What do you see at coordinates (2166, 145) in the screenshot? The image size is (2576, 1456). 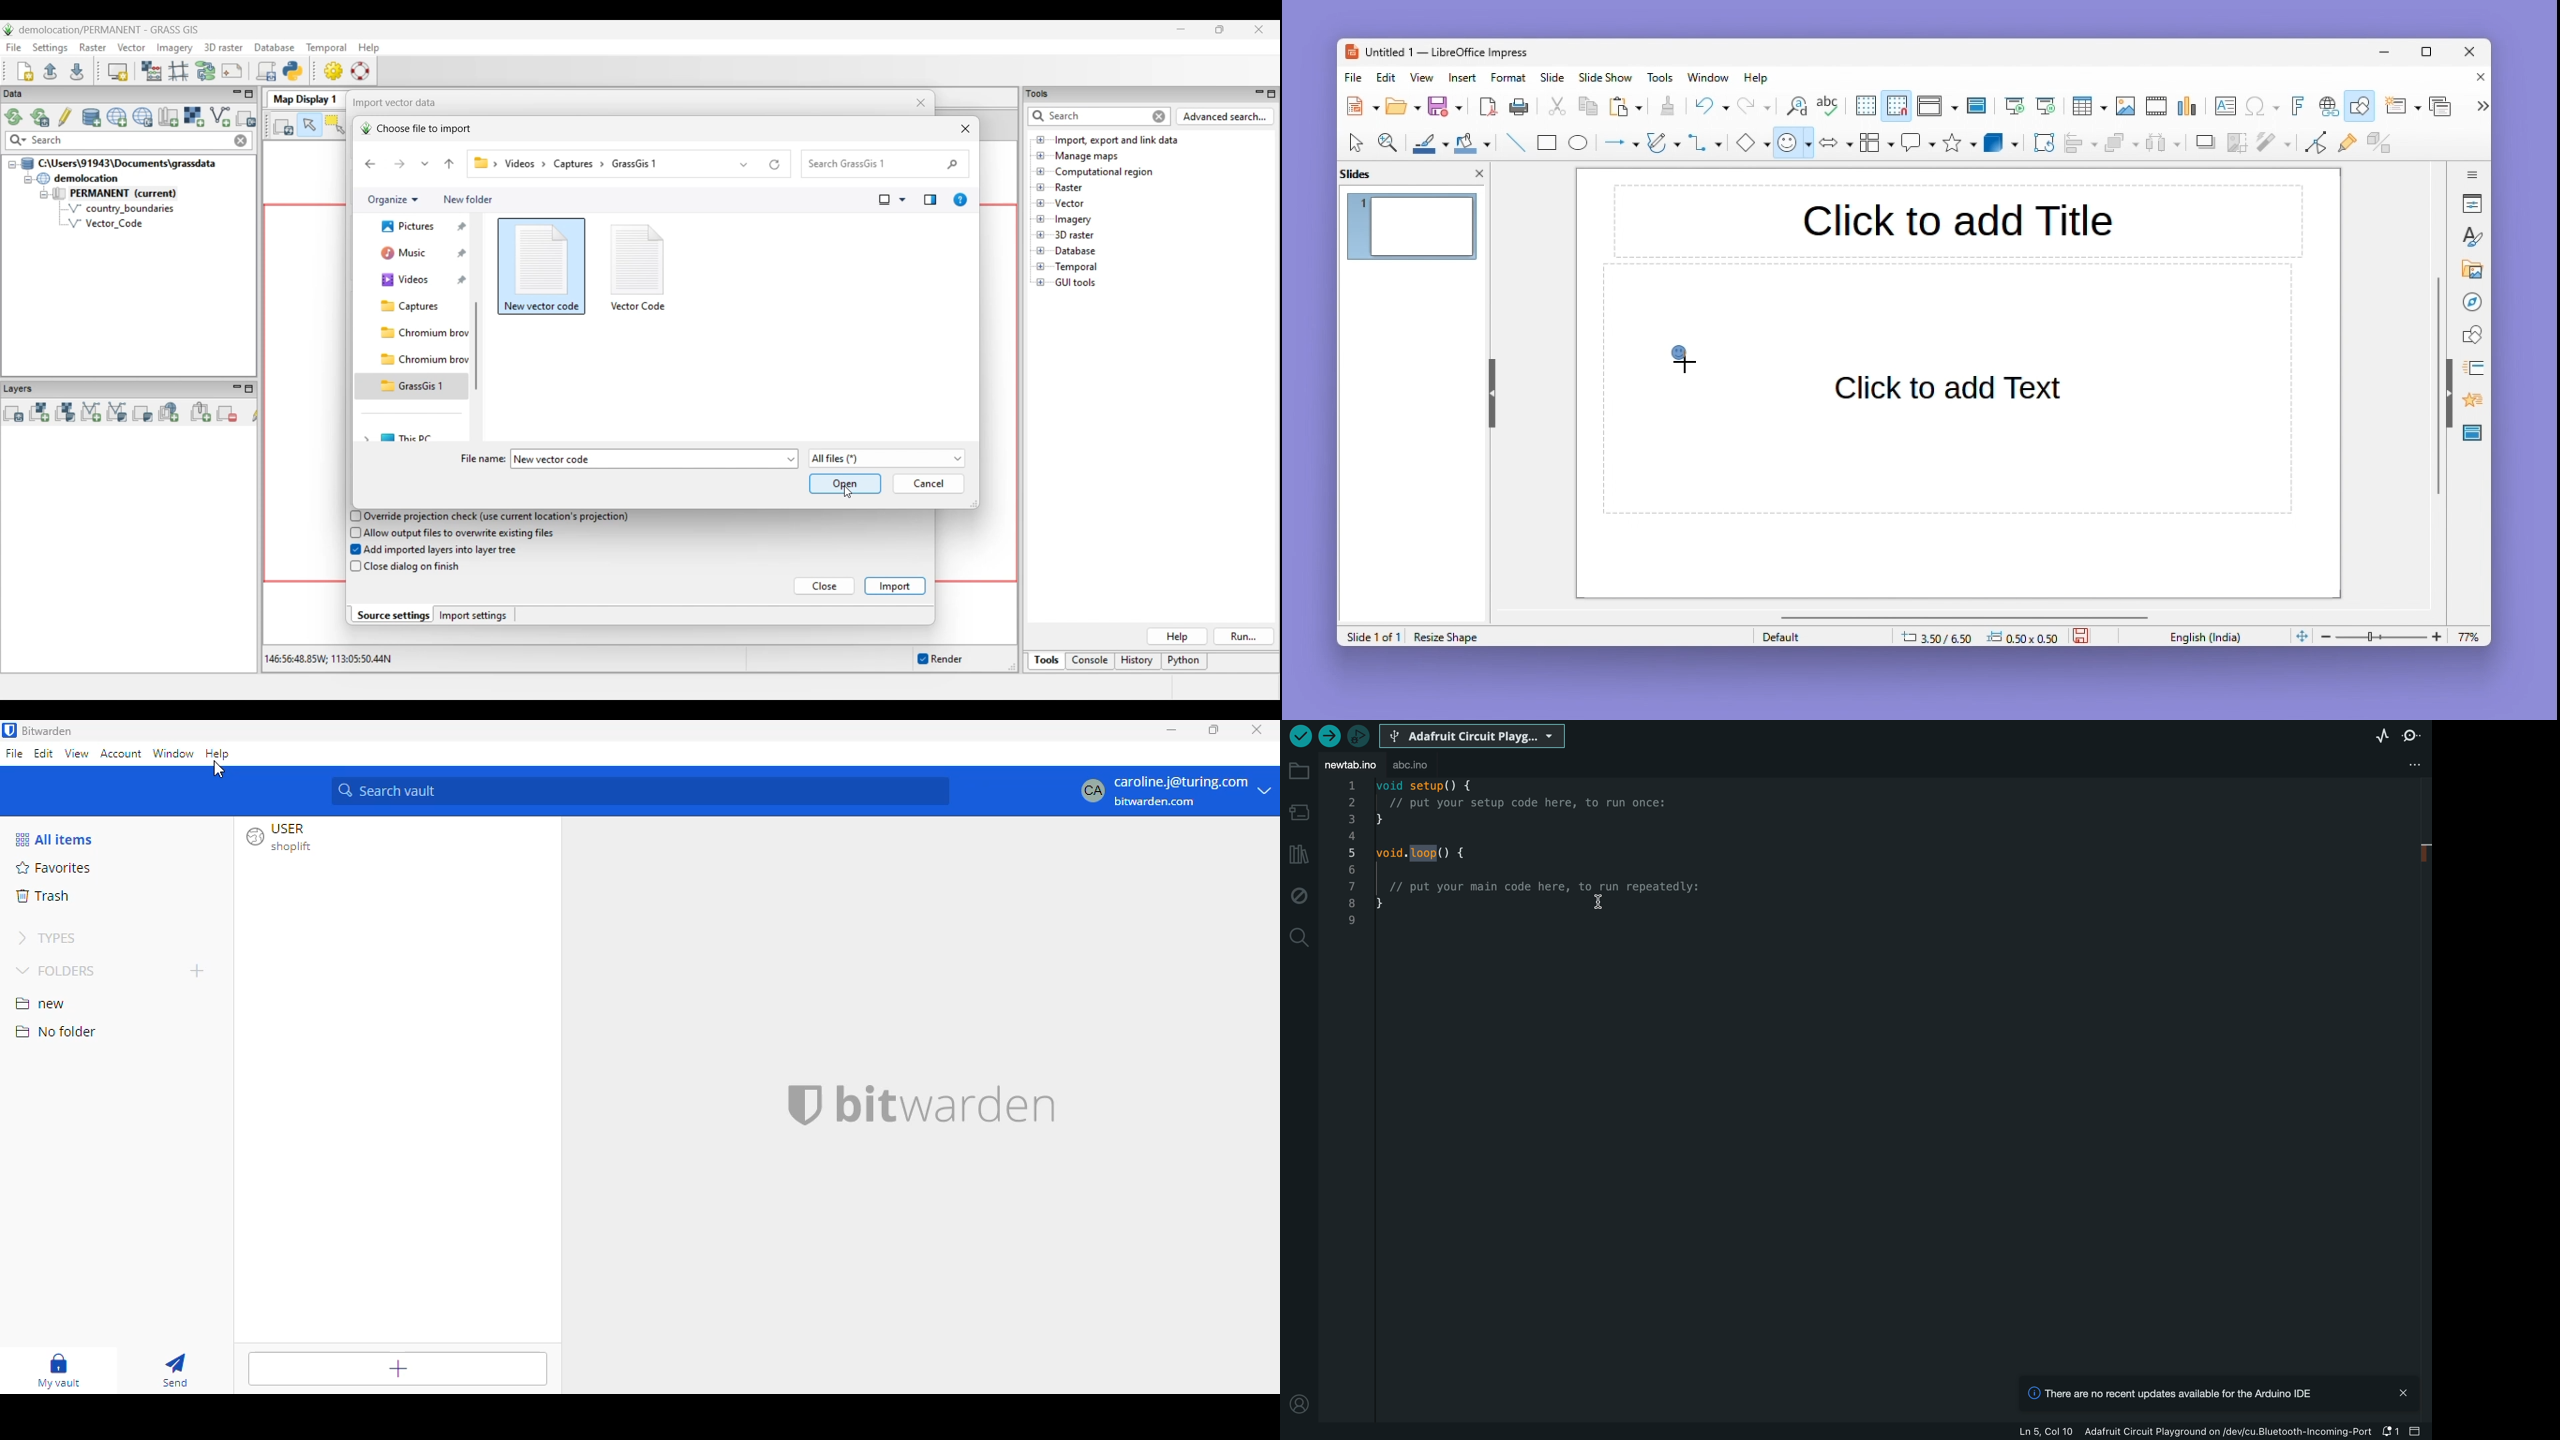 I see `Distribute` at bounding box center [2166, 145].